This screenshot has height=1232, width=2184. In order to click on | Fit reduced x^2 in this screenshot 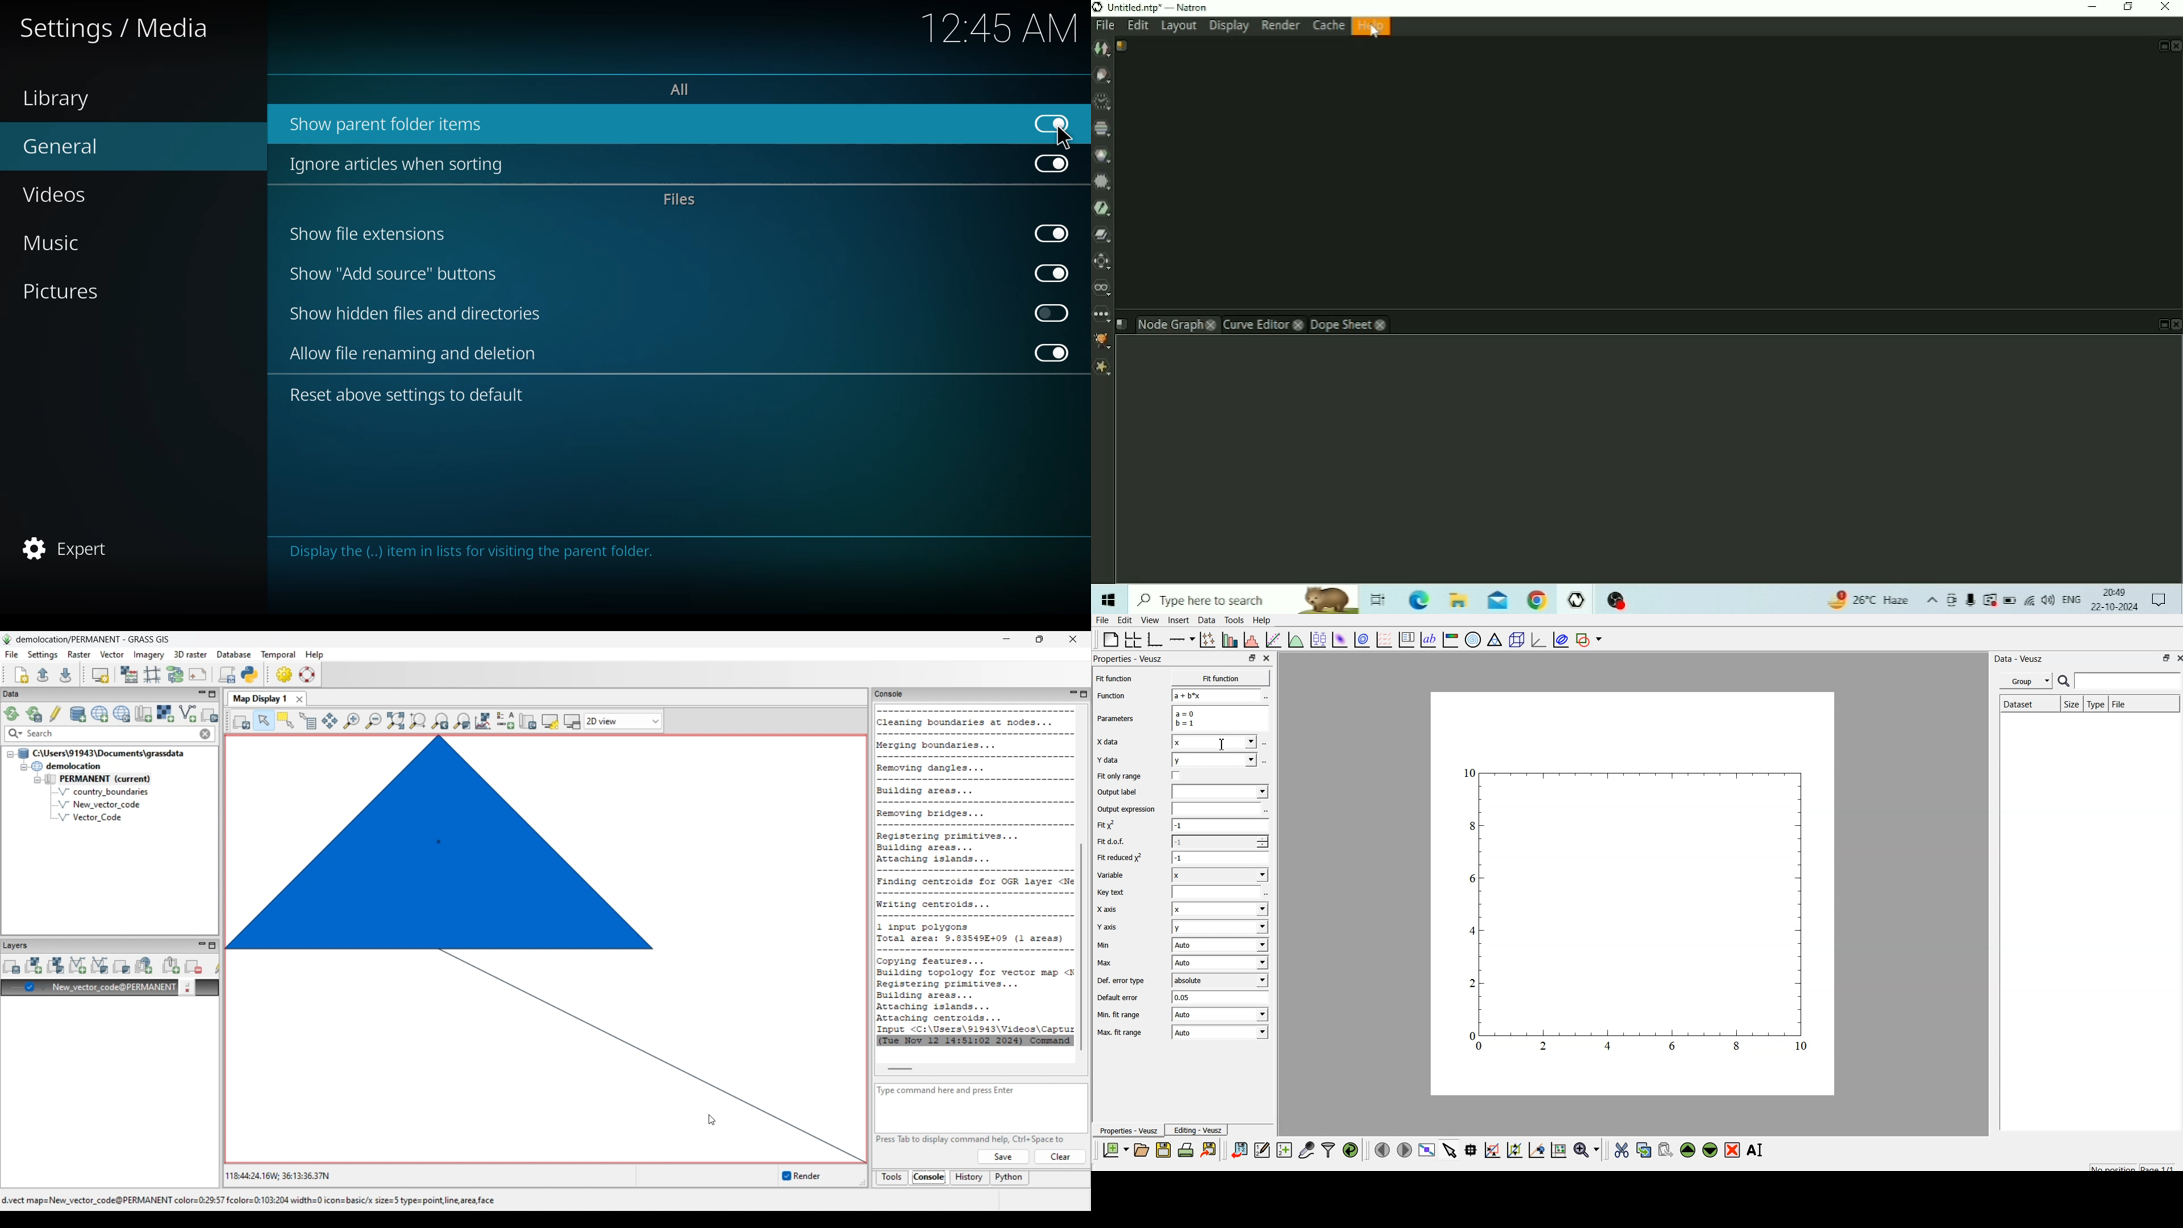, I will do `click(1119, 857)`.